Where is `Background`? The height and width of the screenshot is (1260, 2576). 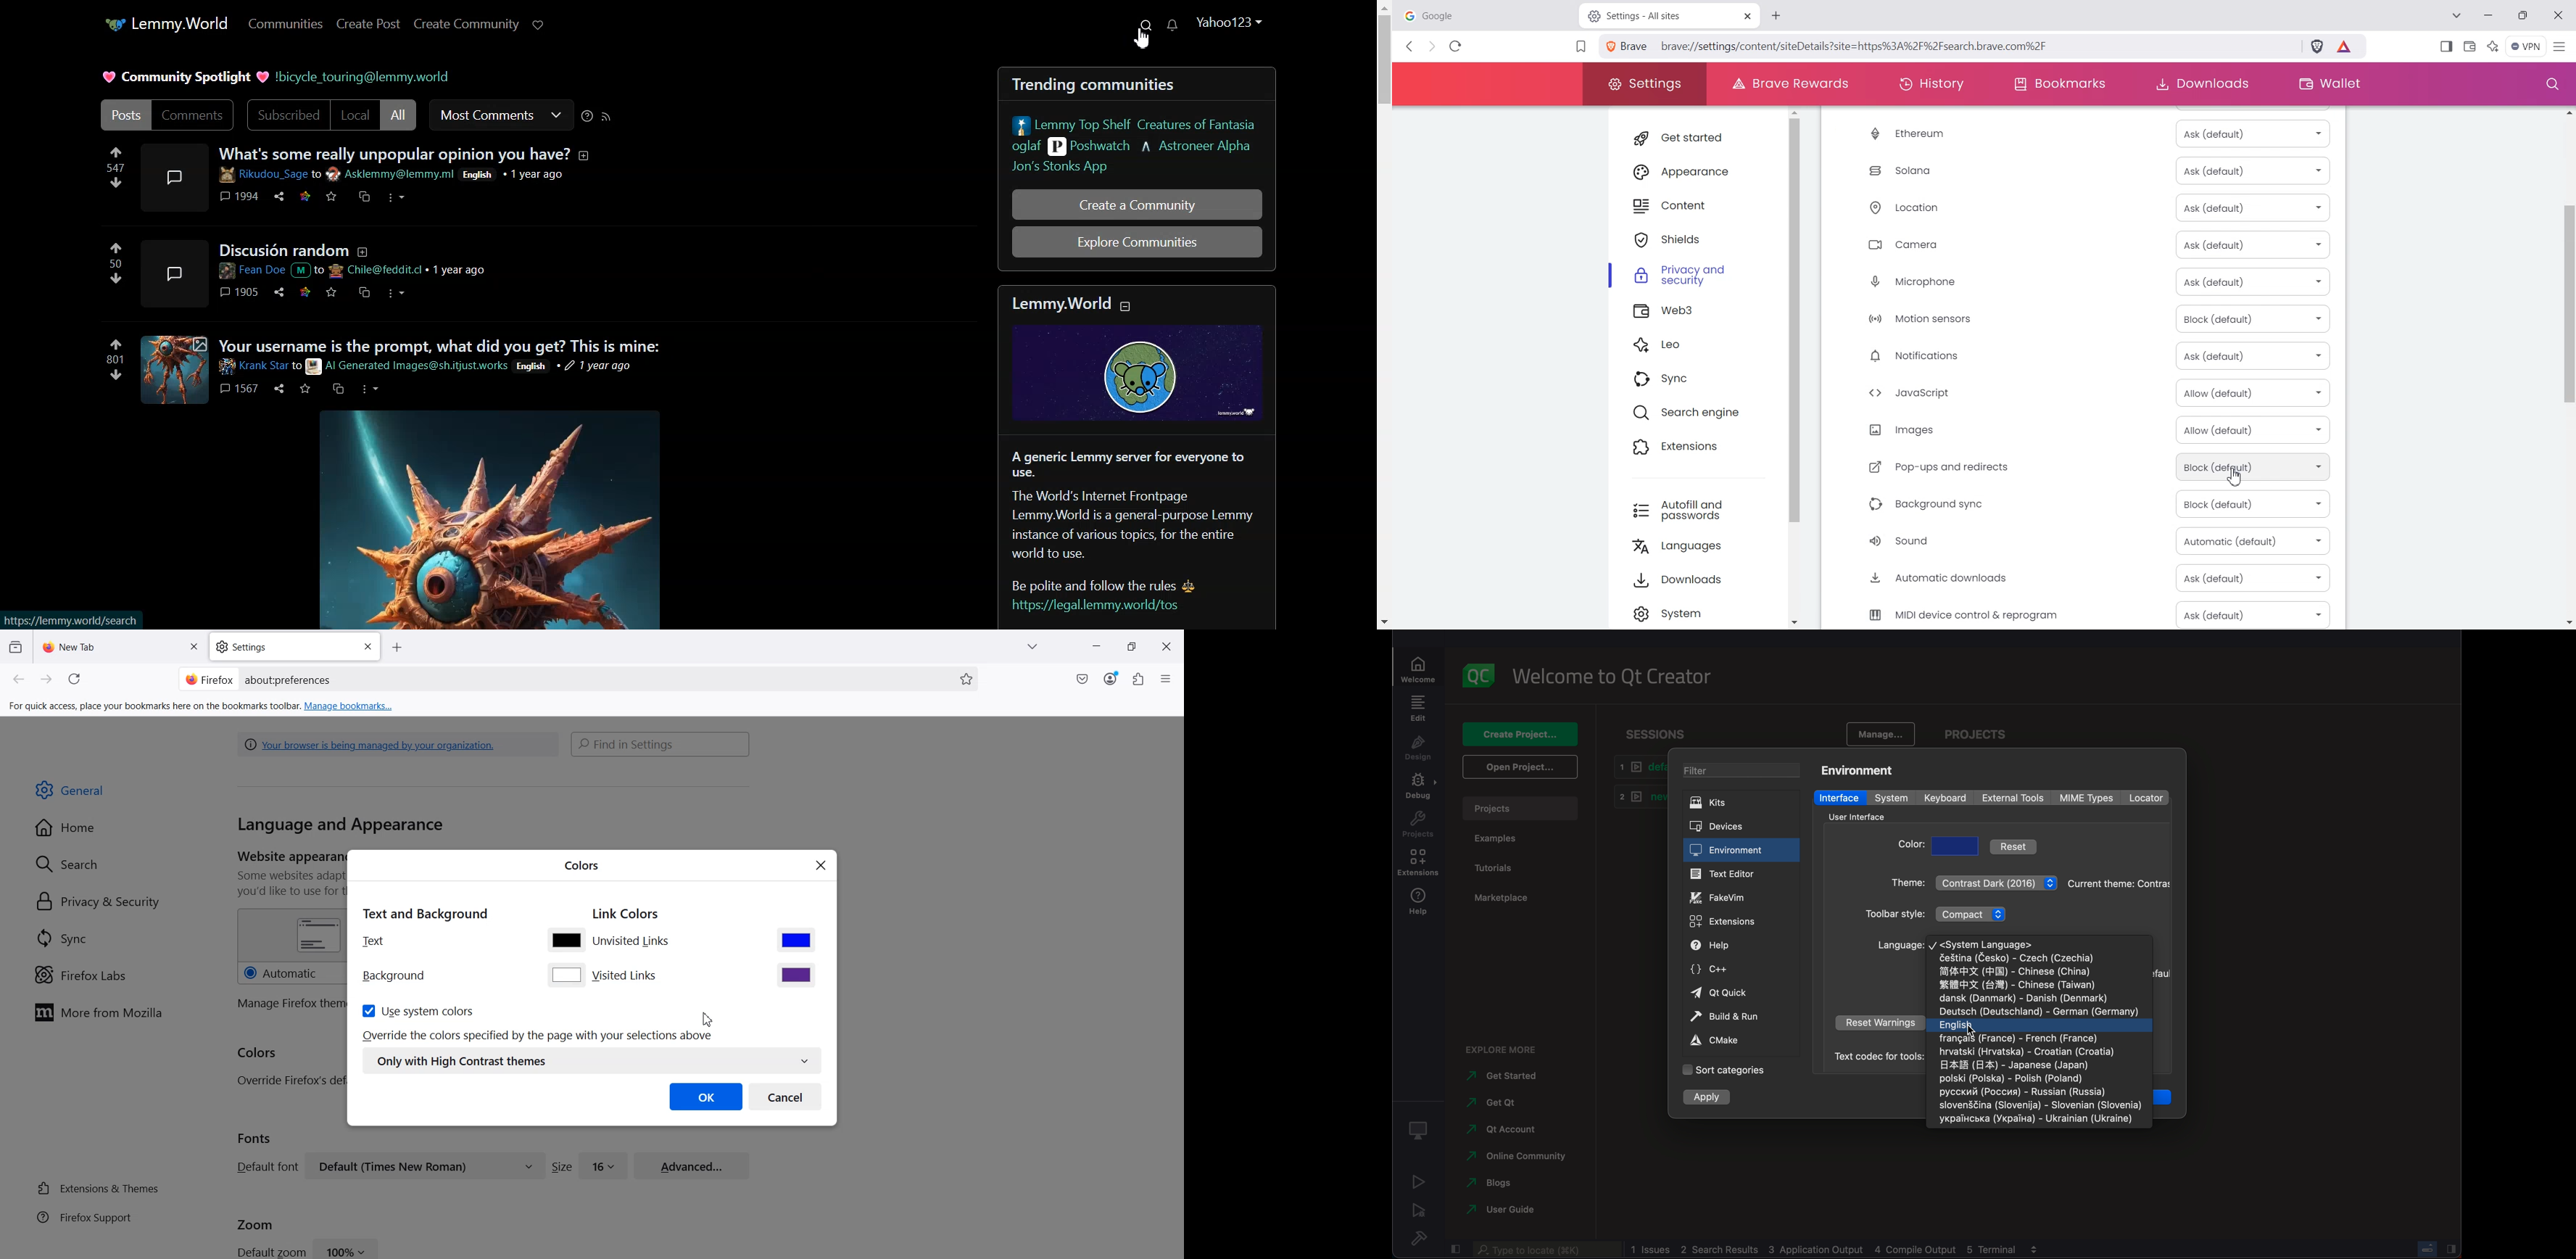
Background is located at coordinates (394, 976).